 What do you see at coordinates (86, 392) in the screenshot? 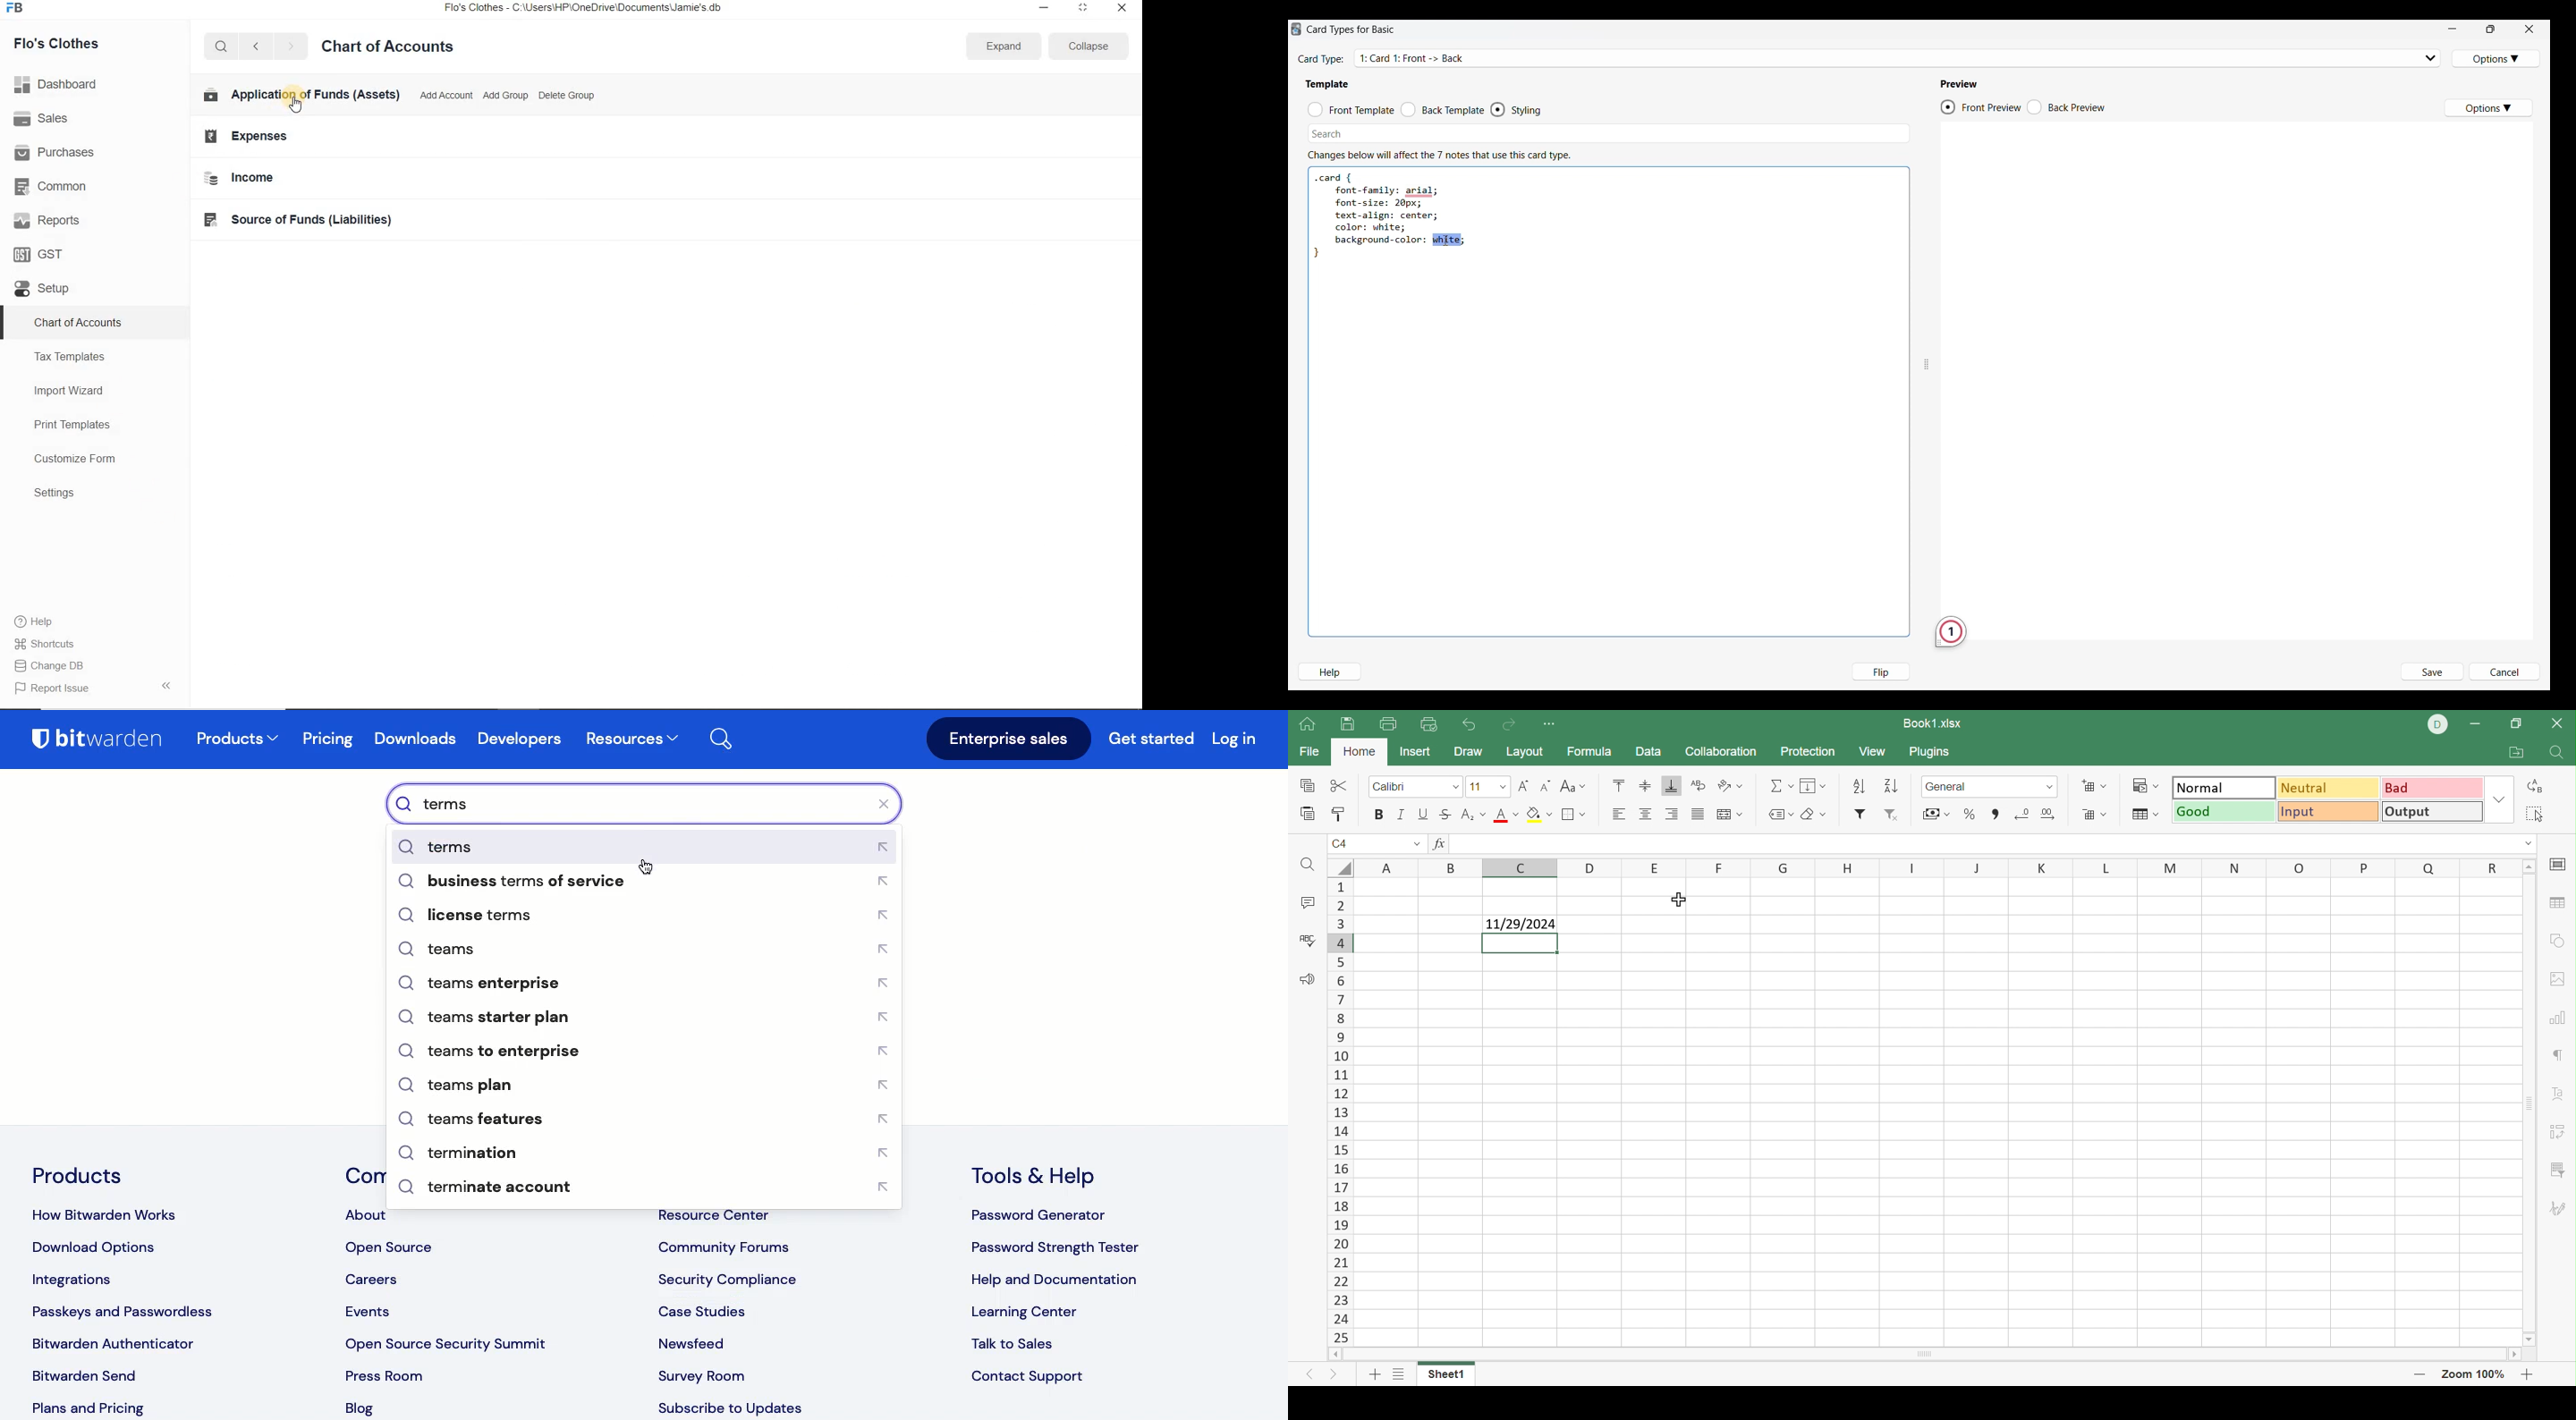
I see `Import Wizard` at bounding box center [86, 392].